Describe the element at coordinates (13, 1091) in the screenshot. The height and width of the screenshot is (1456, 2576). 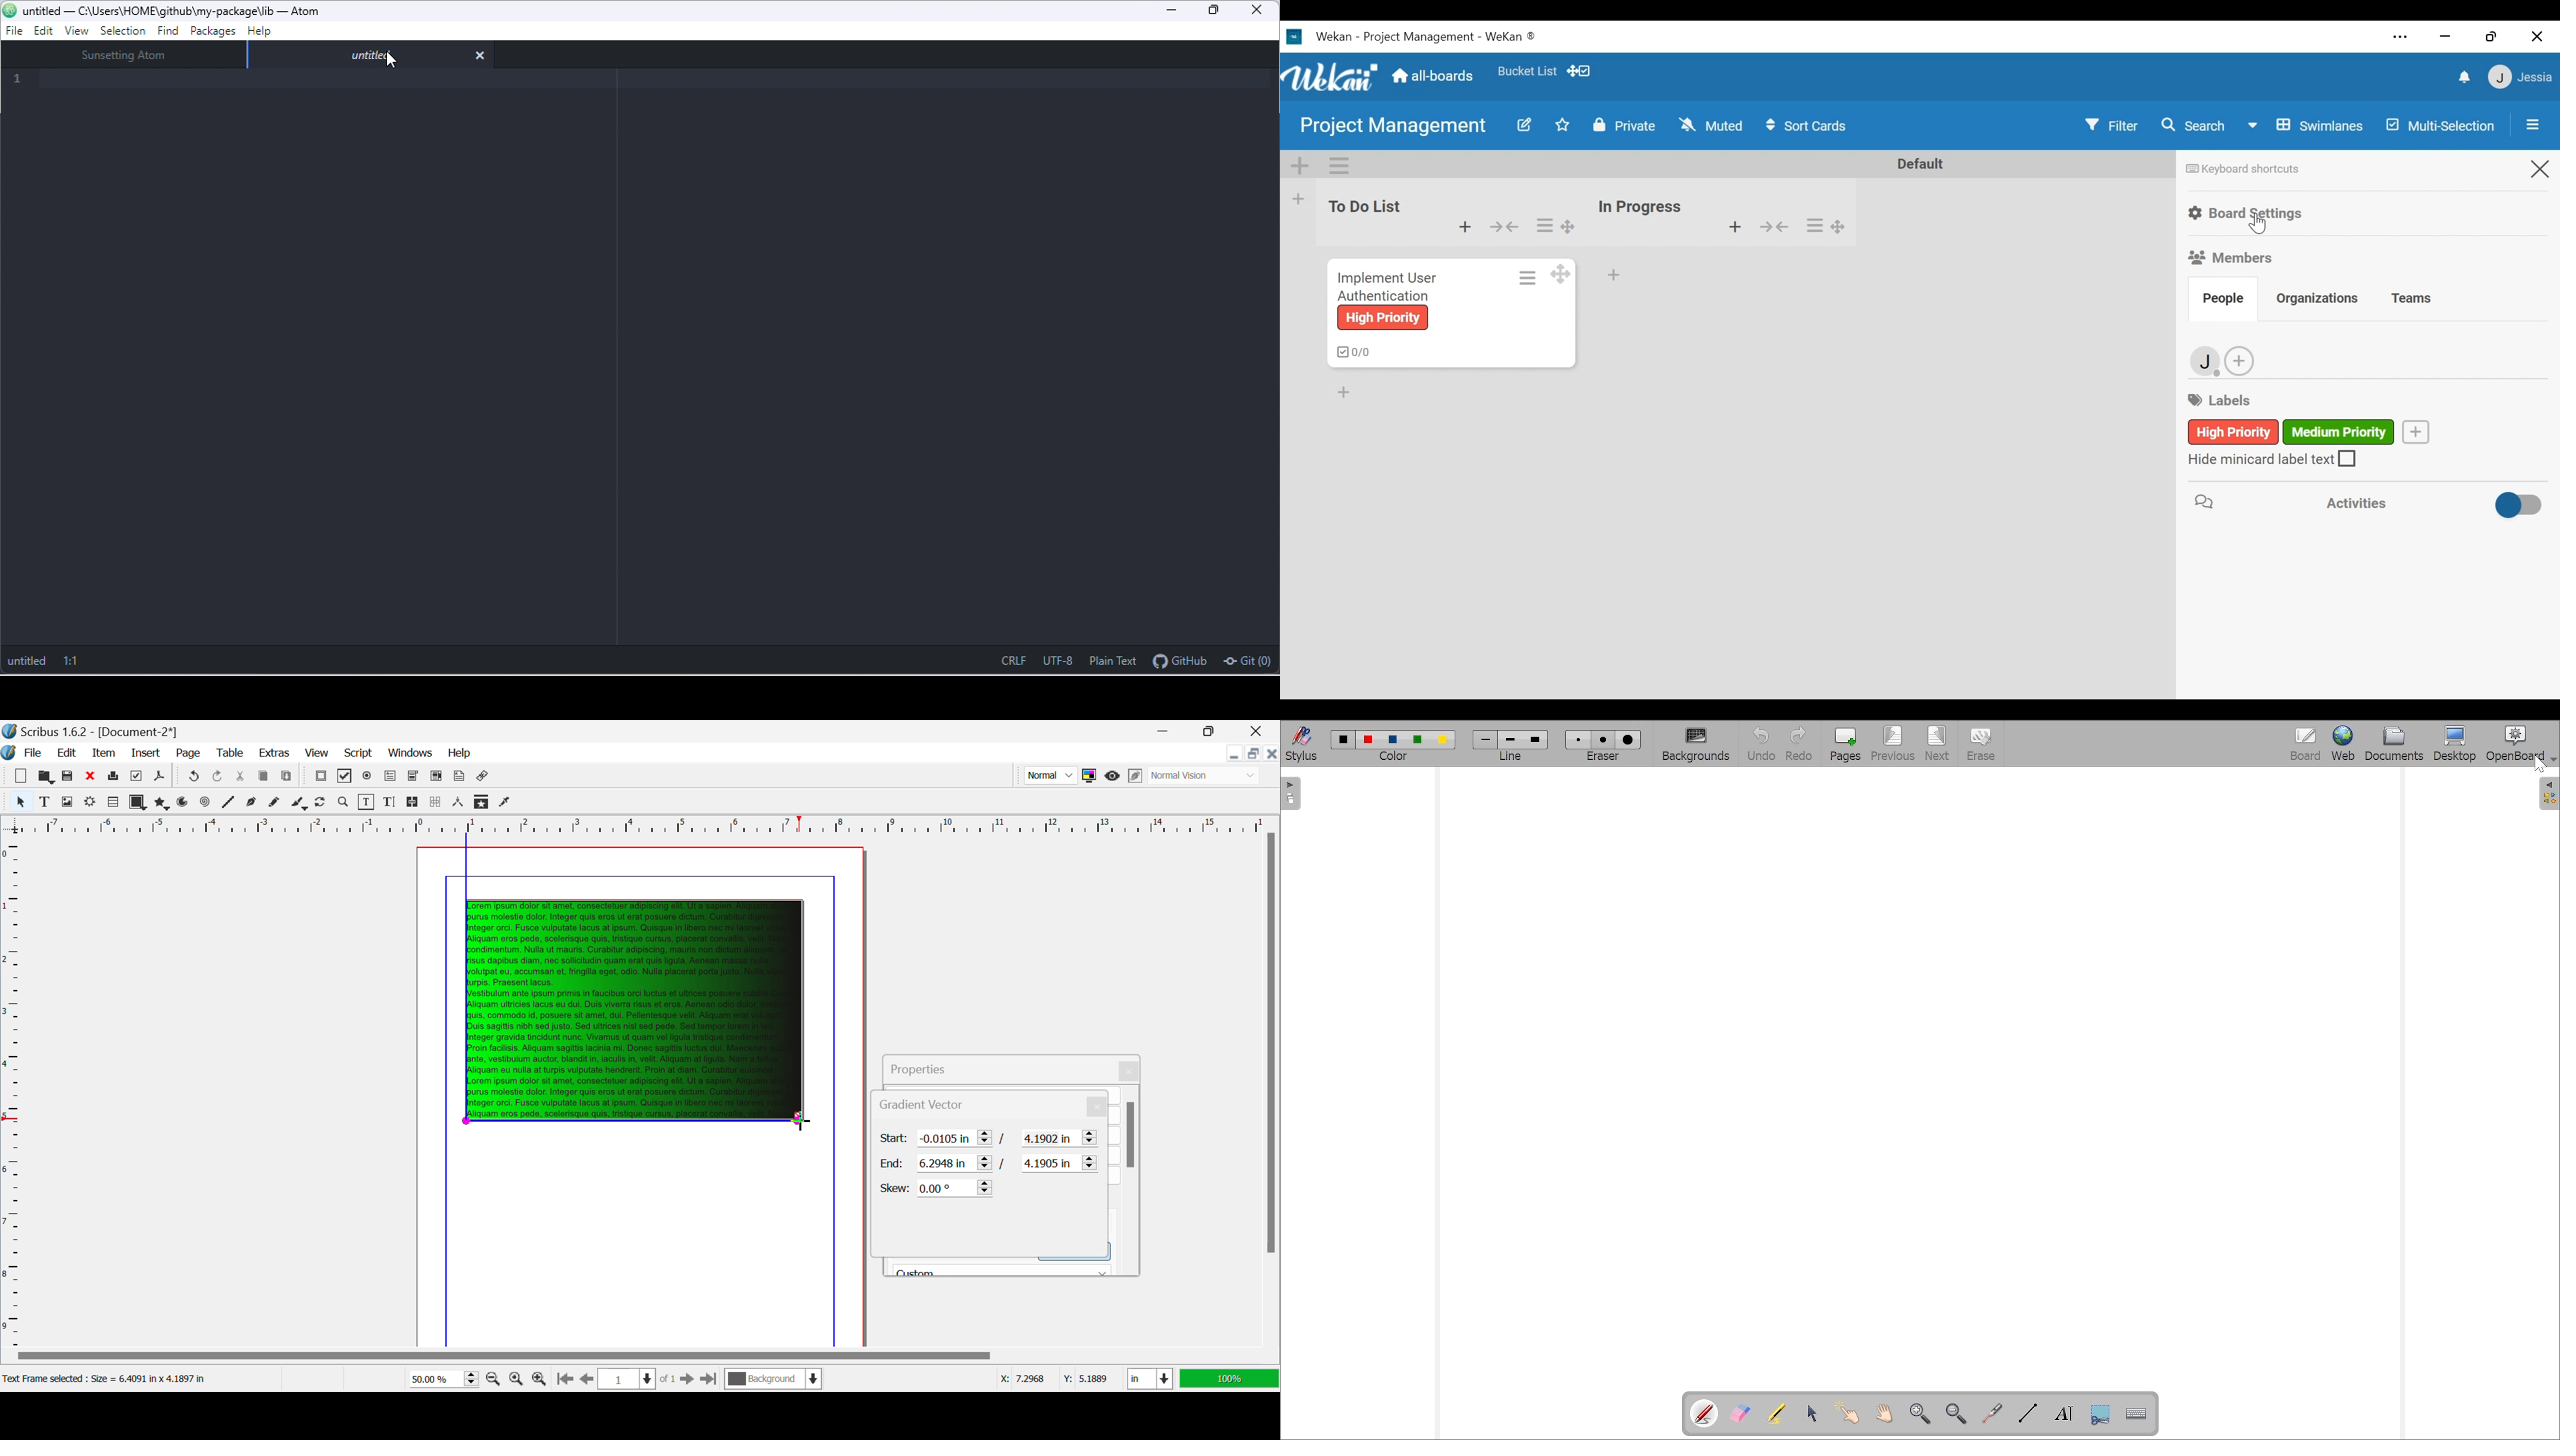
I see `Horizontal Page Margins` at that location.